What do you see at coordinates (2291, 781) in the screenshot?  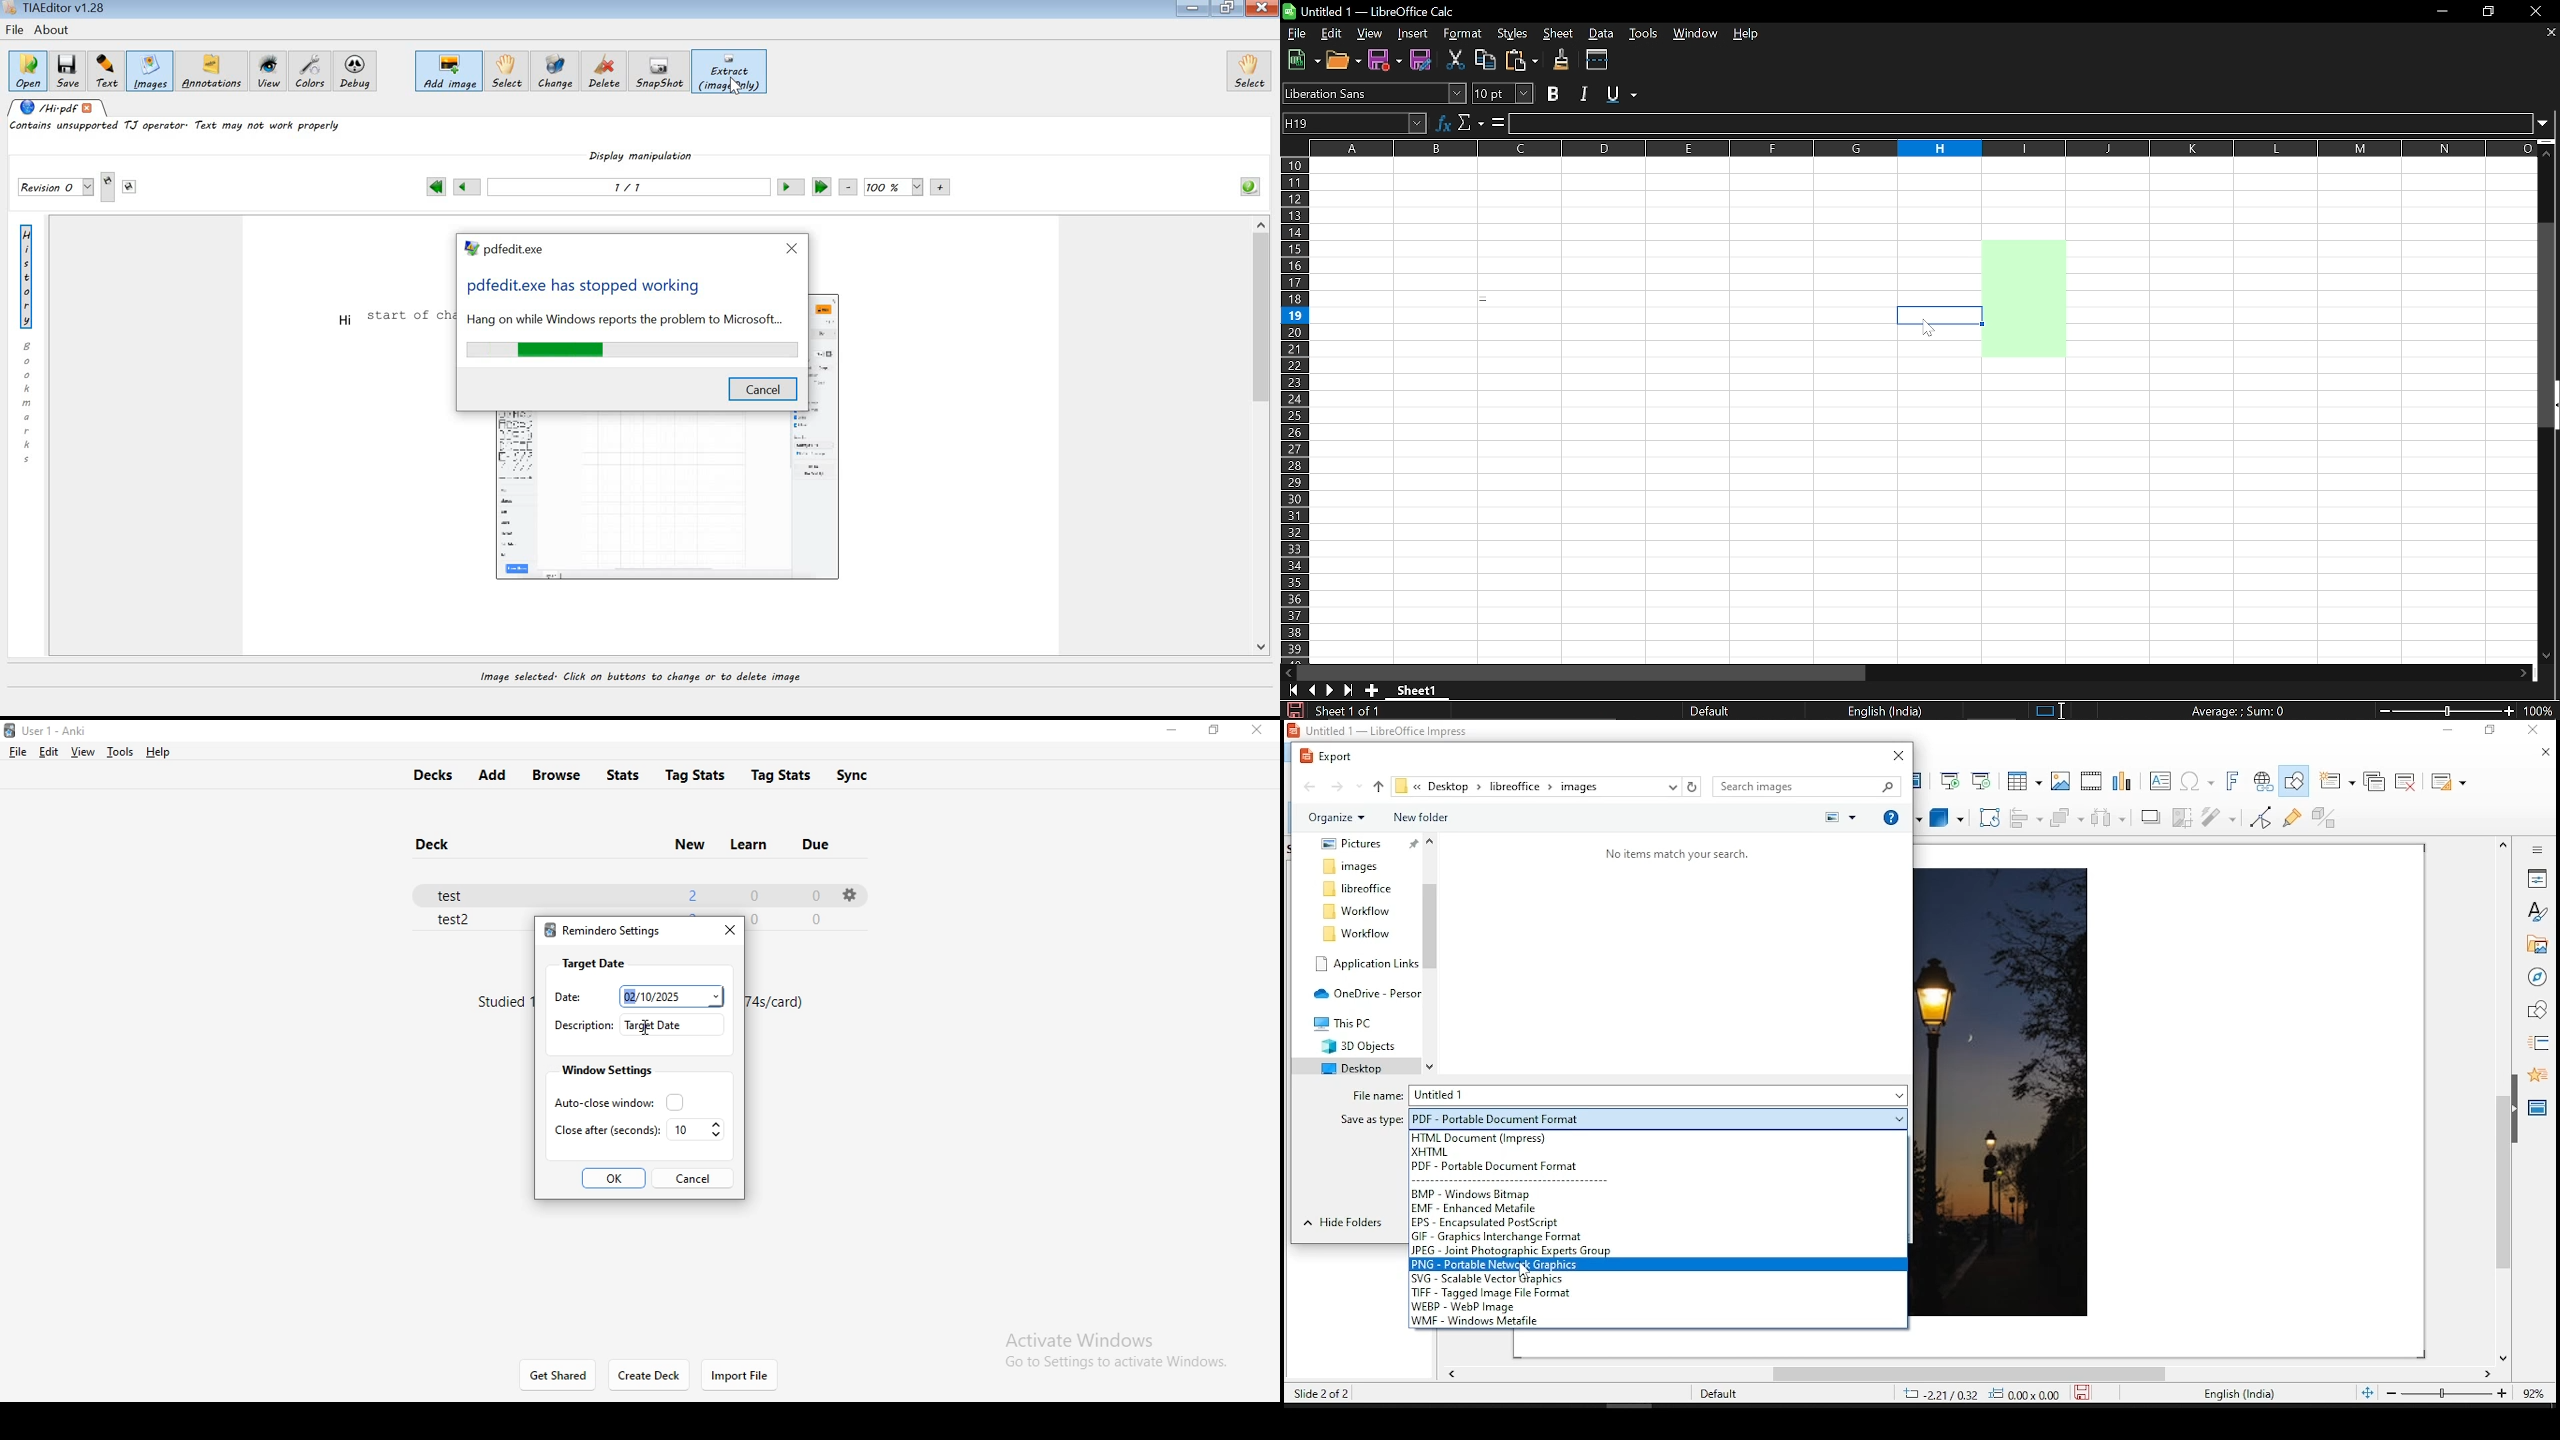 I see `show draw functions` at bounding box center [2291, 781].